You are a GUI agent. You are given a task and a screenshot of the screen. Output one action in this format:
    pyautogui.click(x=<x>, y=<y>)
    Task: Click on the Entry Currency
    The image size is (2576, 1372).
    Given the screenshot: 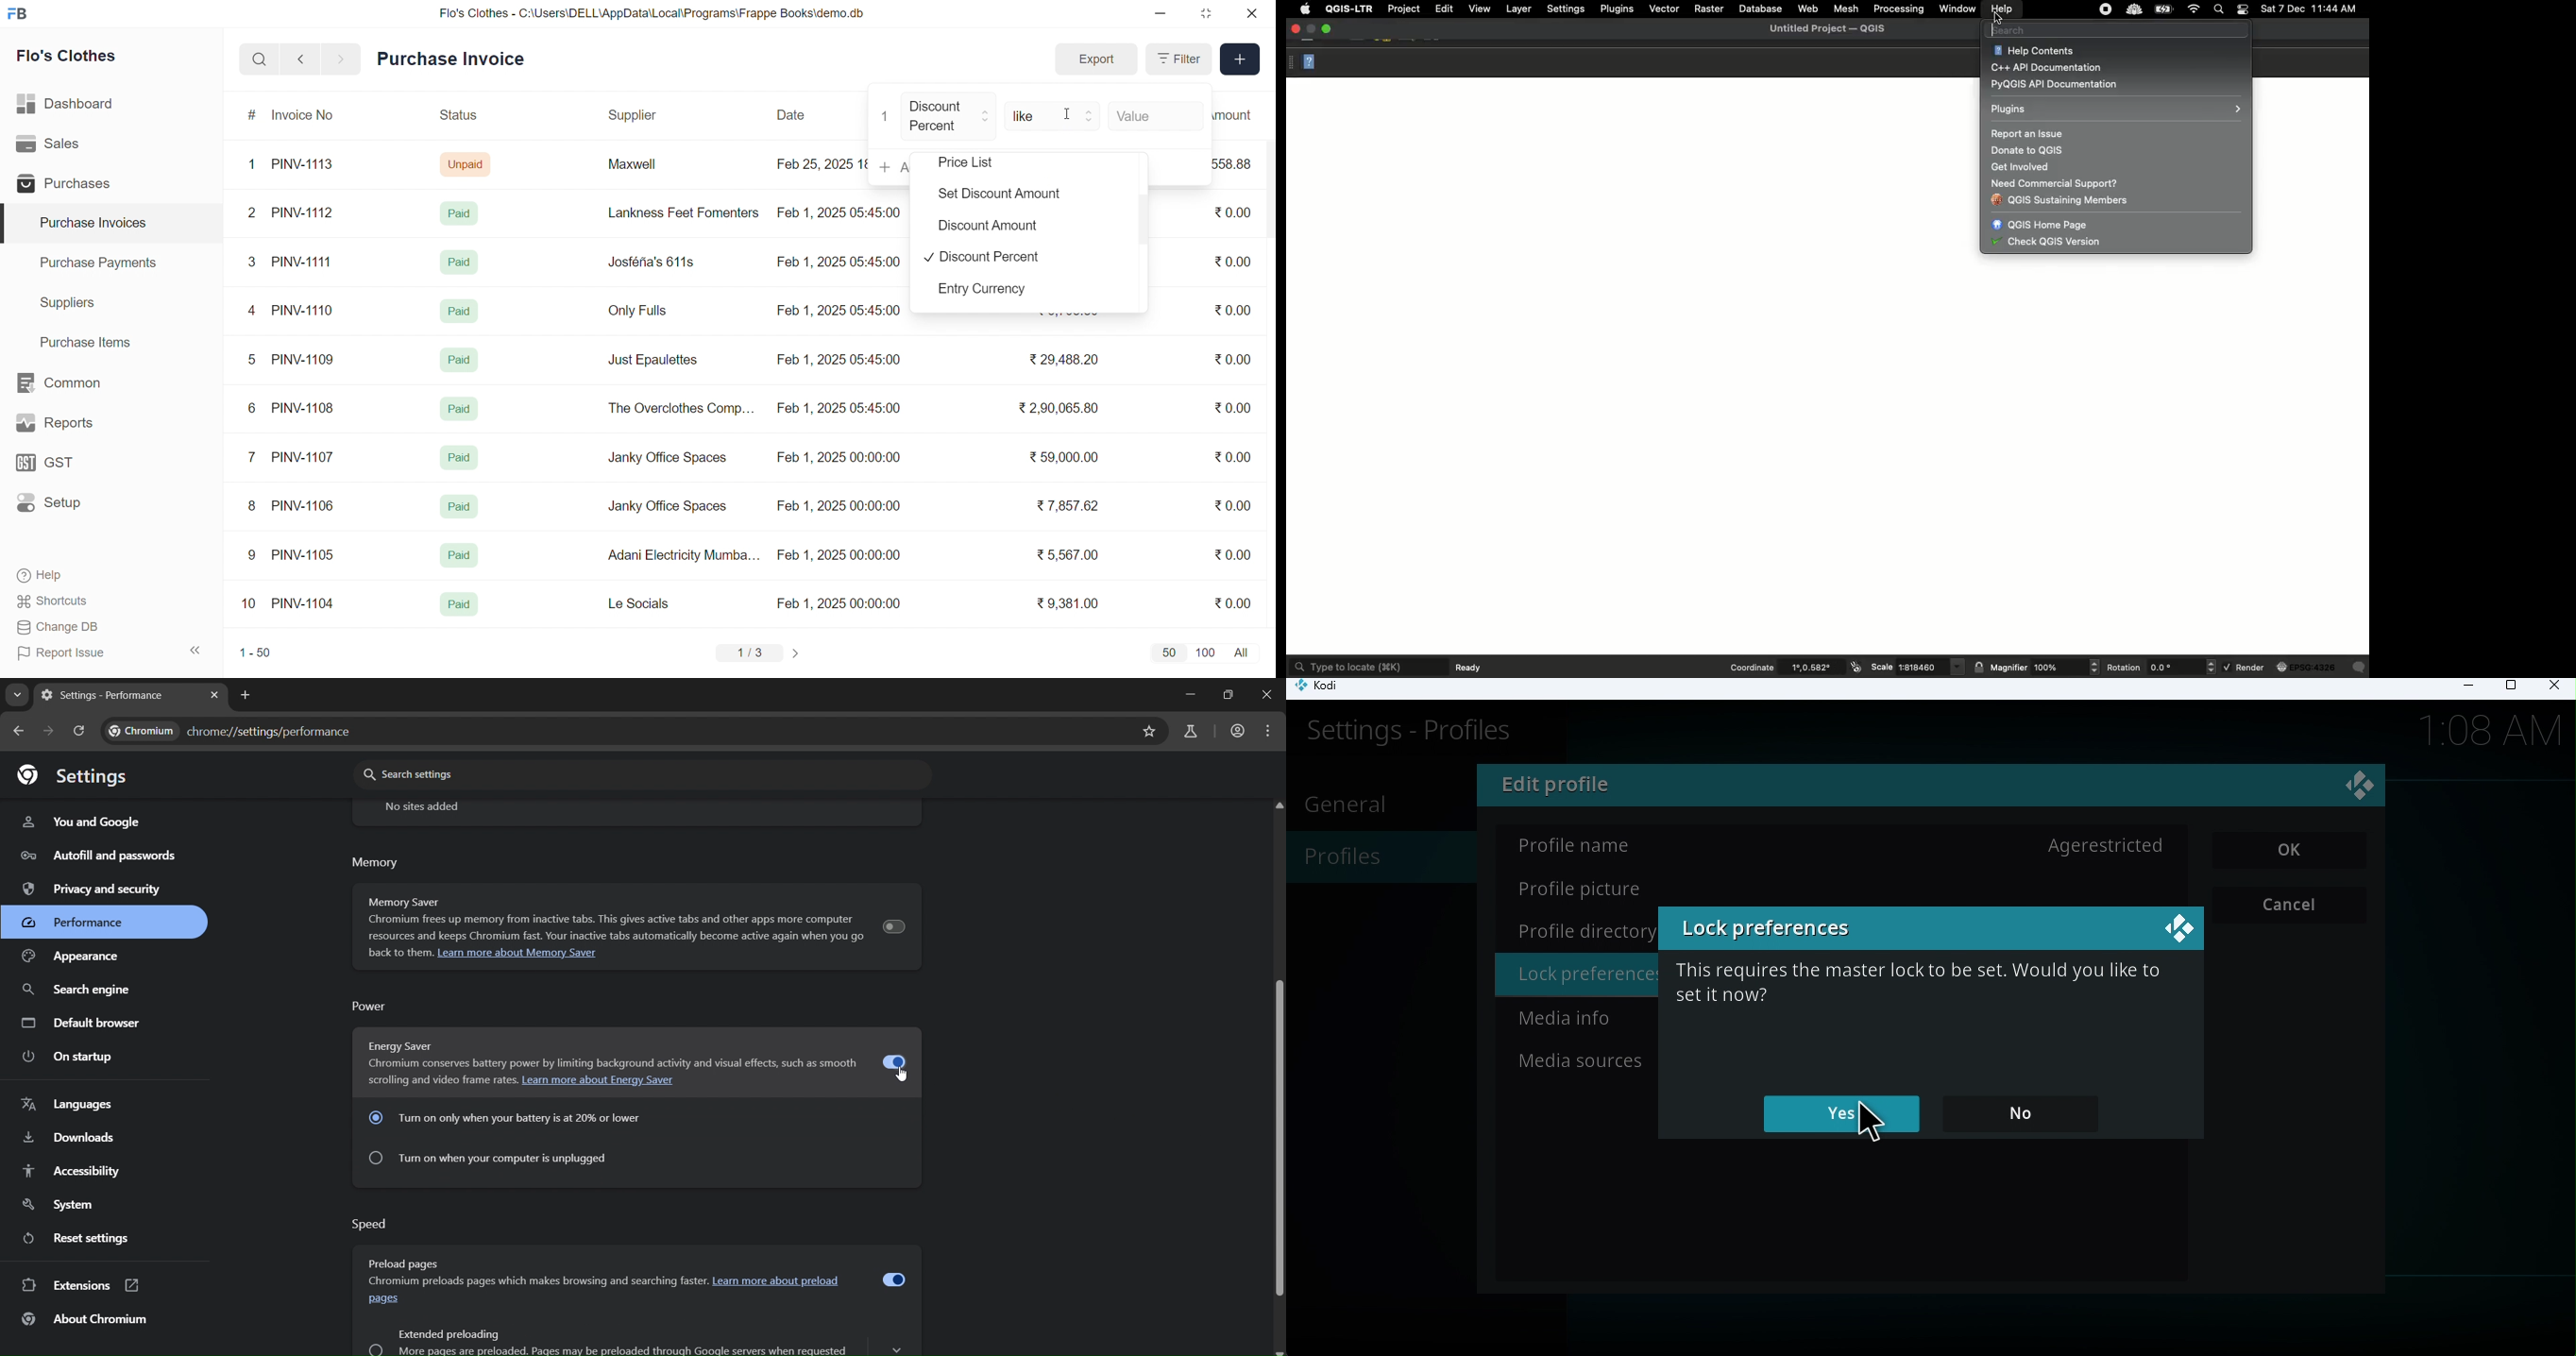 What is the action you would take?
    pyautogui.click(x=989, y=291)
    